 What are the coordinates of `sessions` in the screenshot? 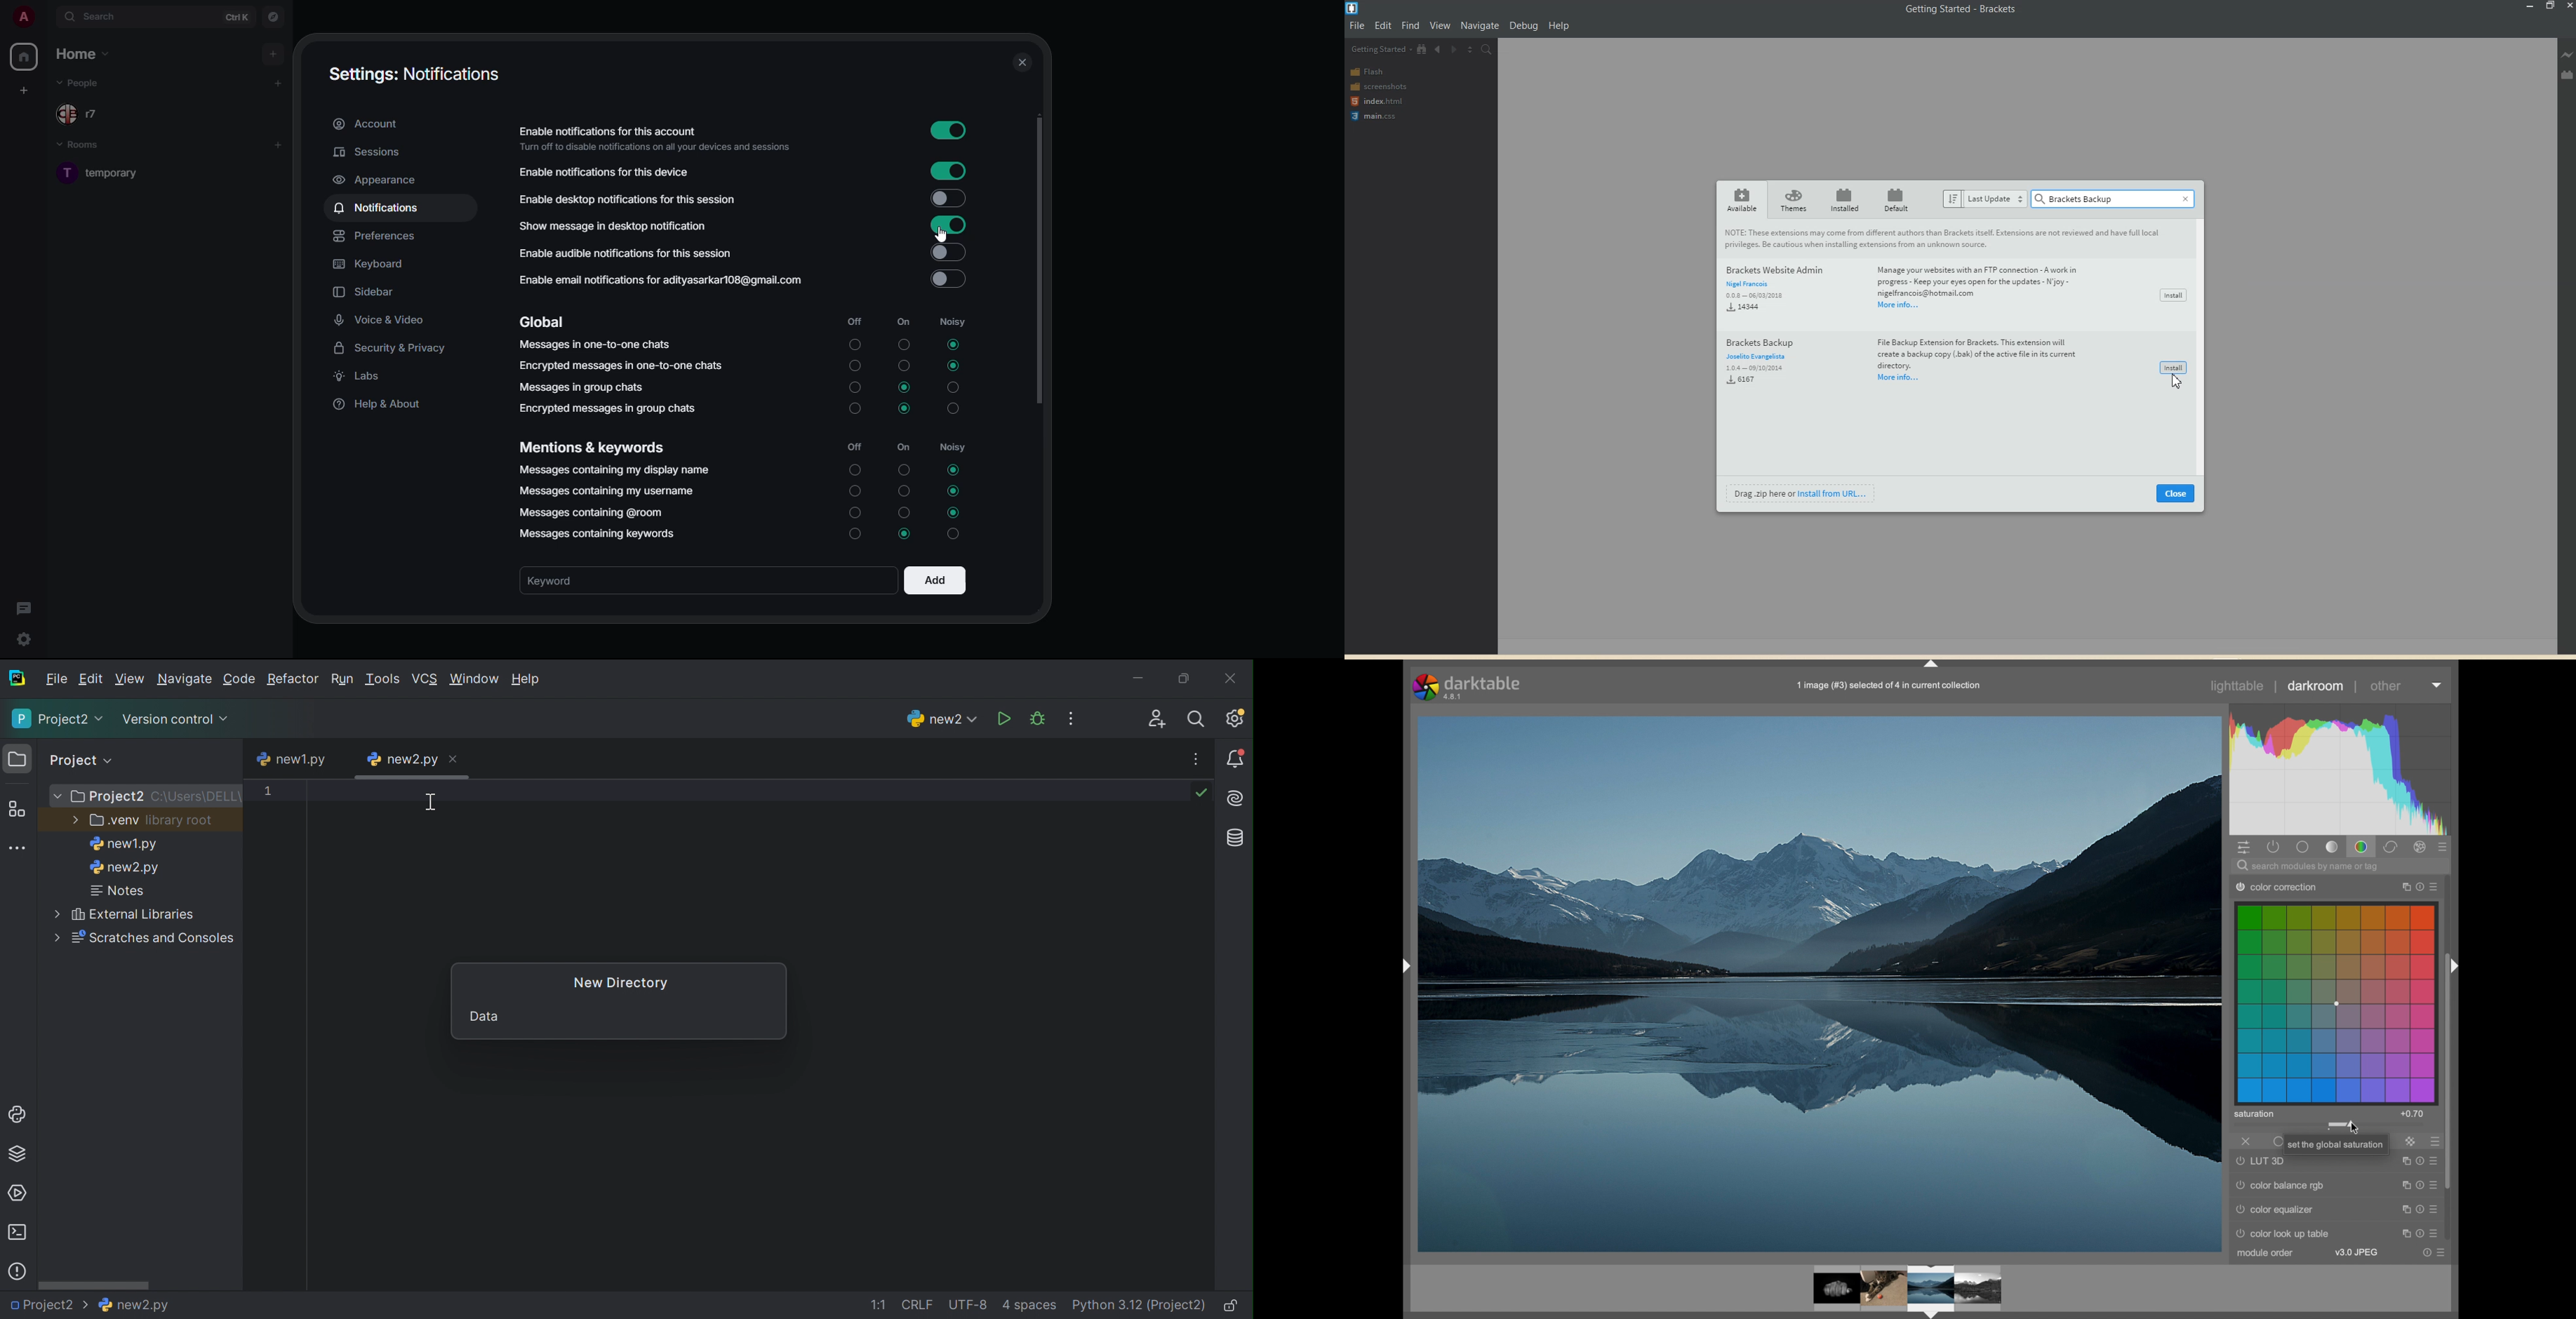 It's located at (368, 153).